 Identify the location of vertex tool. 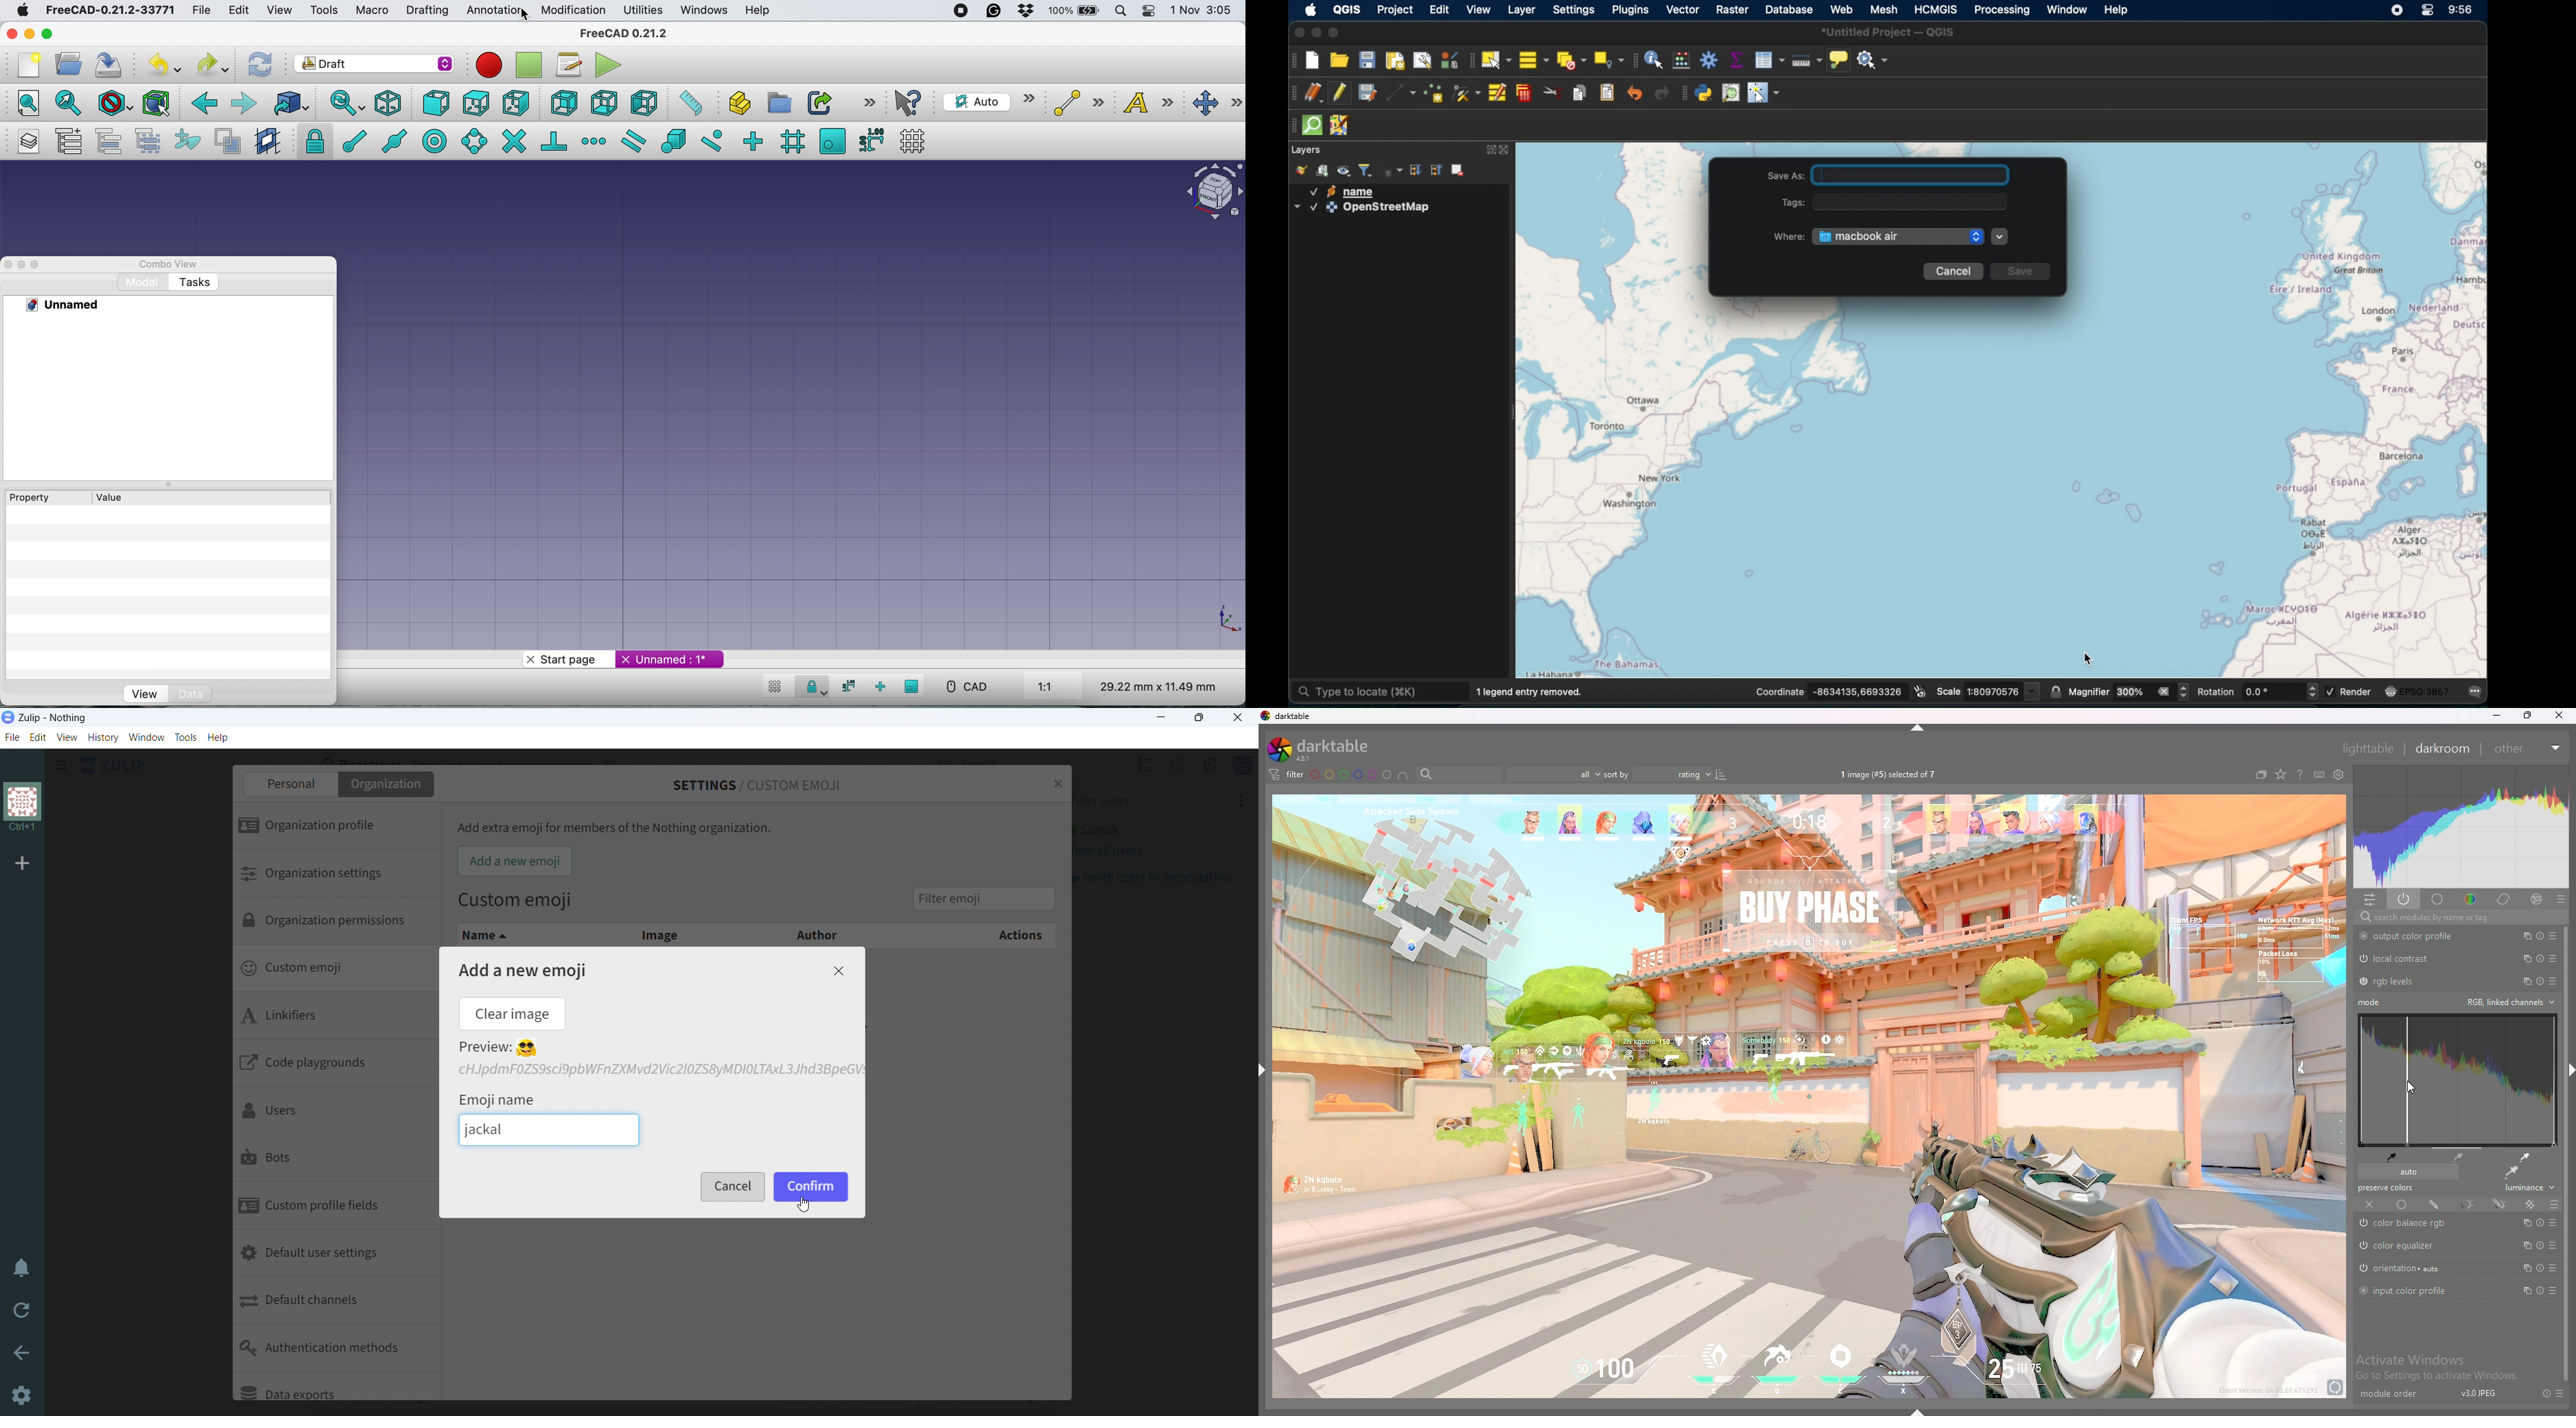
(1467, 94).